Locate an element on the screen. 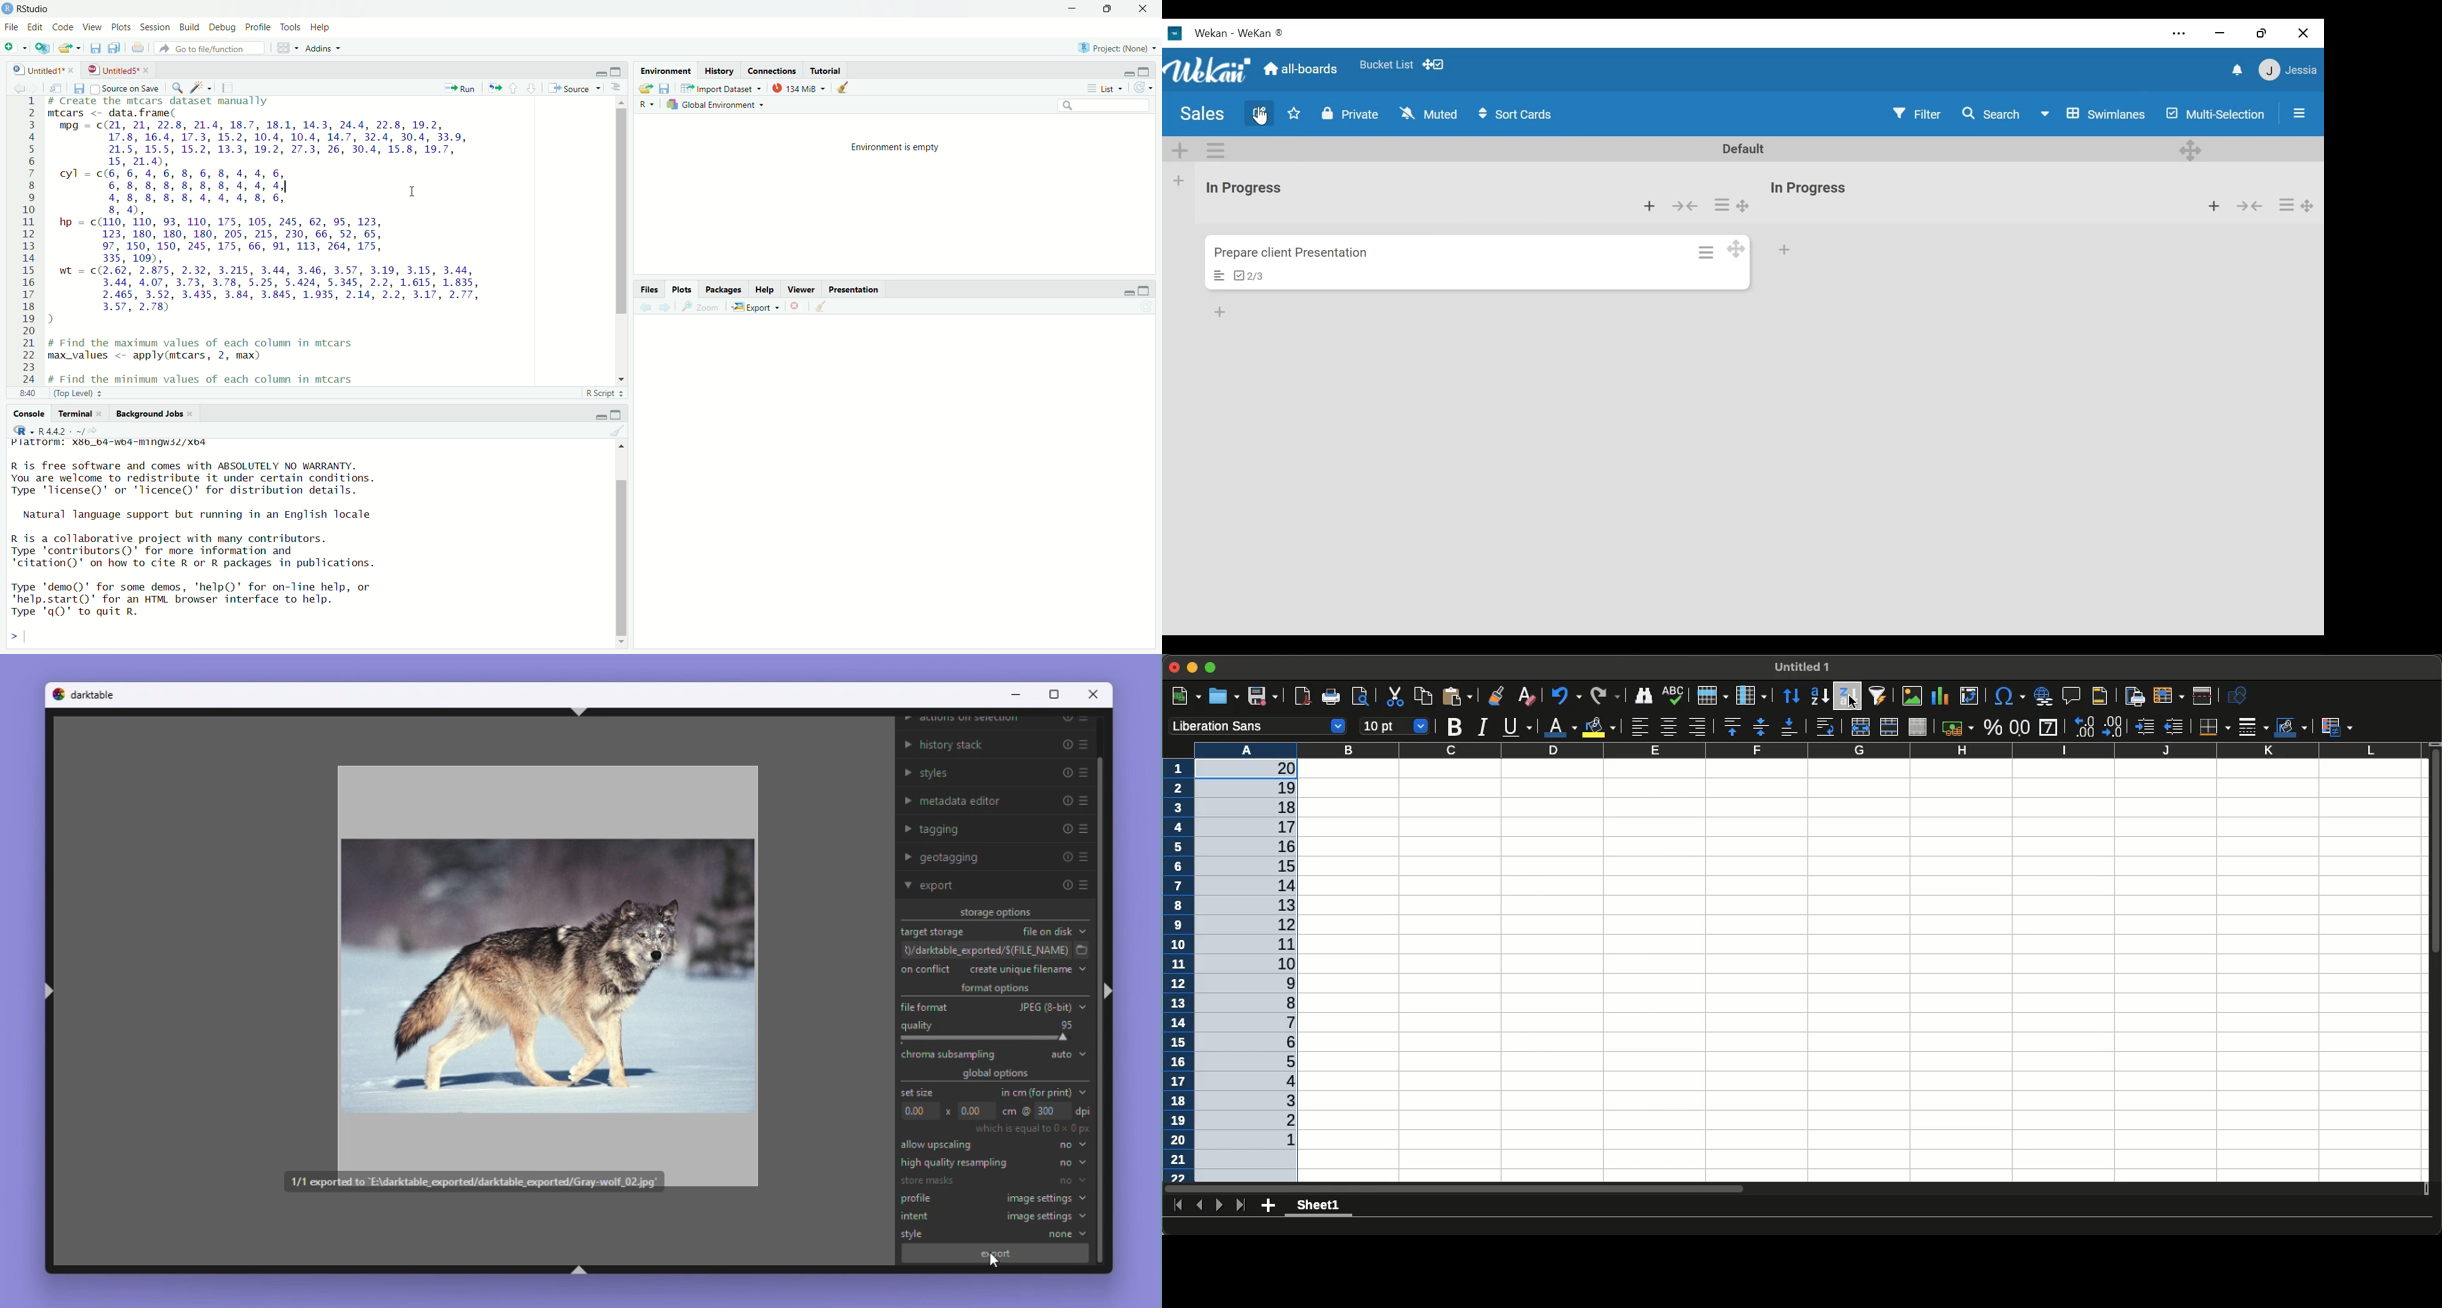 The width and height of the screenshot is (2464, 1316). 2 is located at coordinates (1269, 789).